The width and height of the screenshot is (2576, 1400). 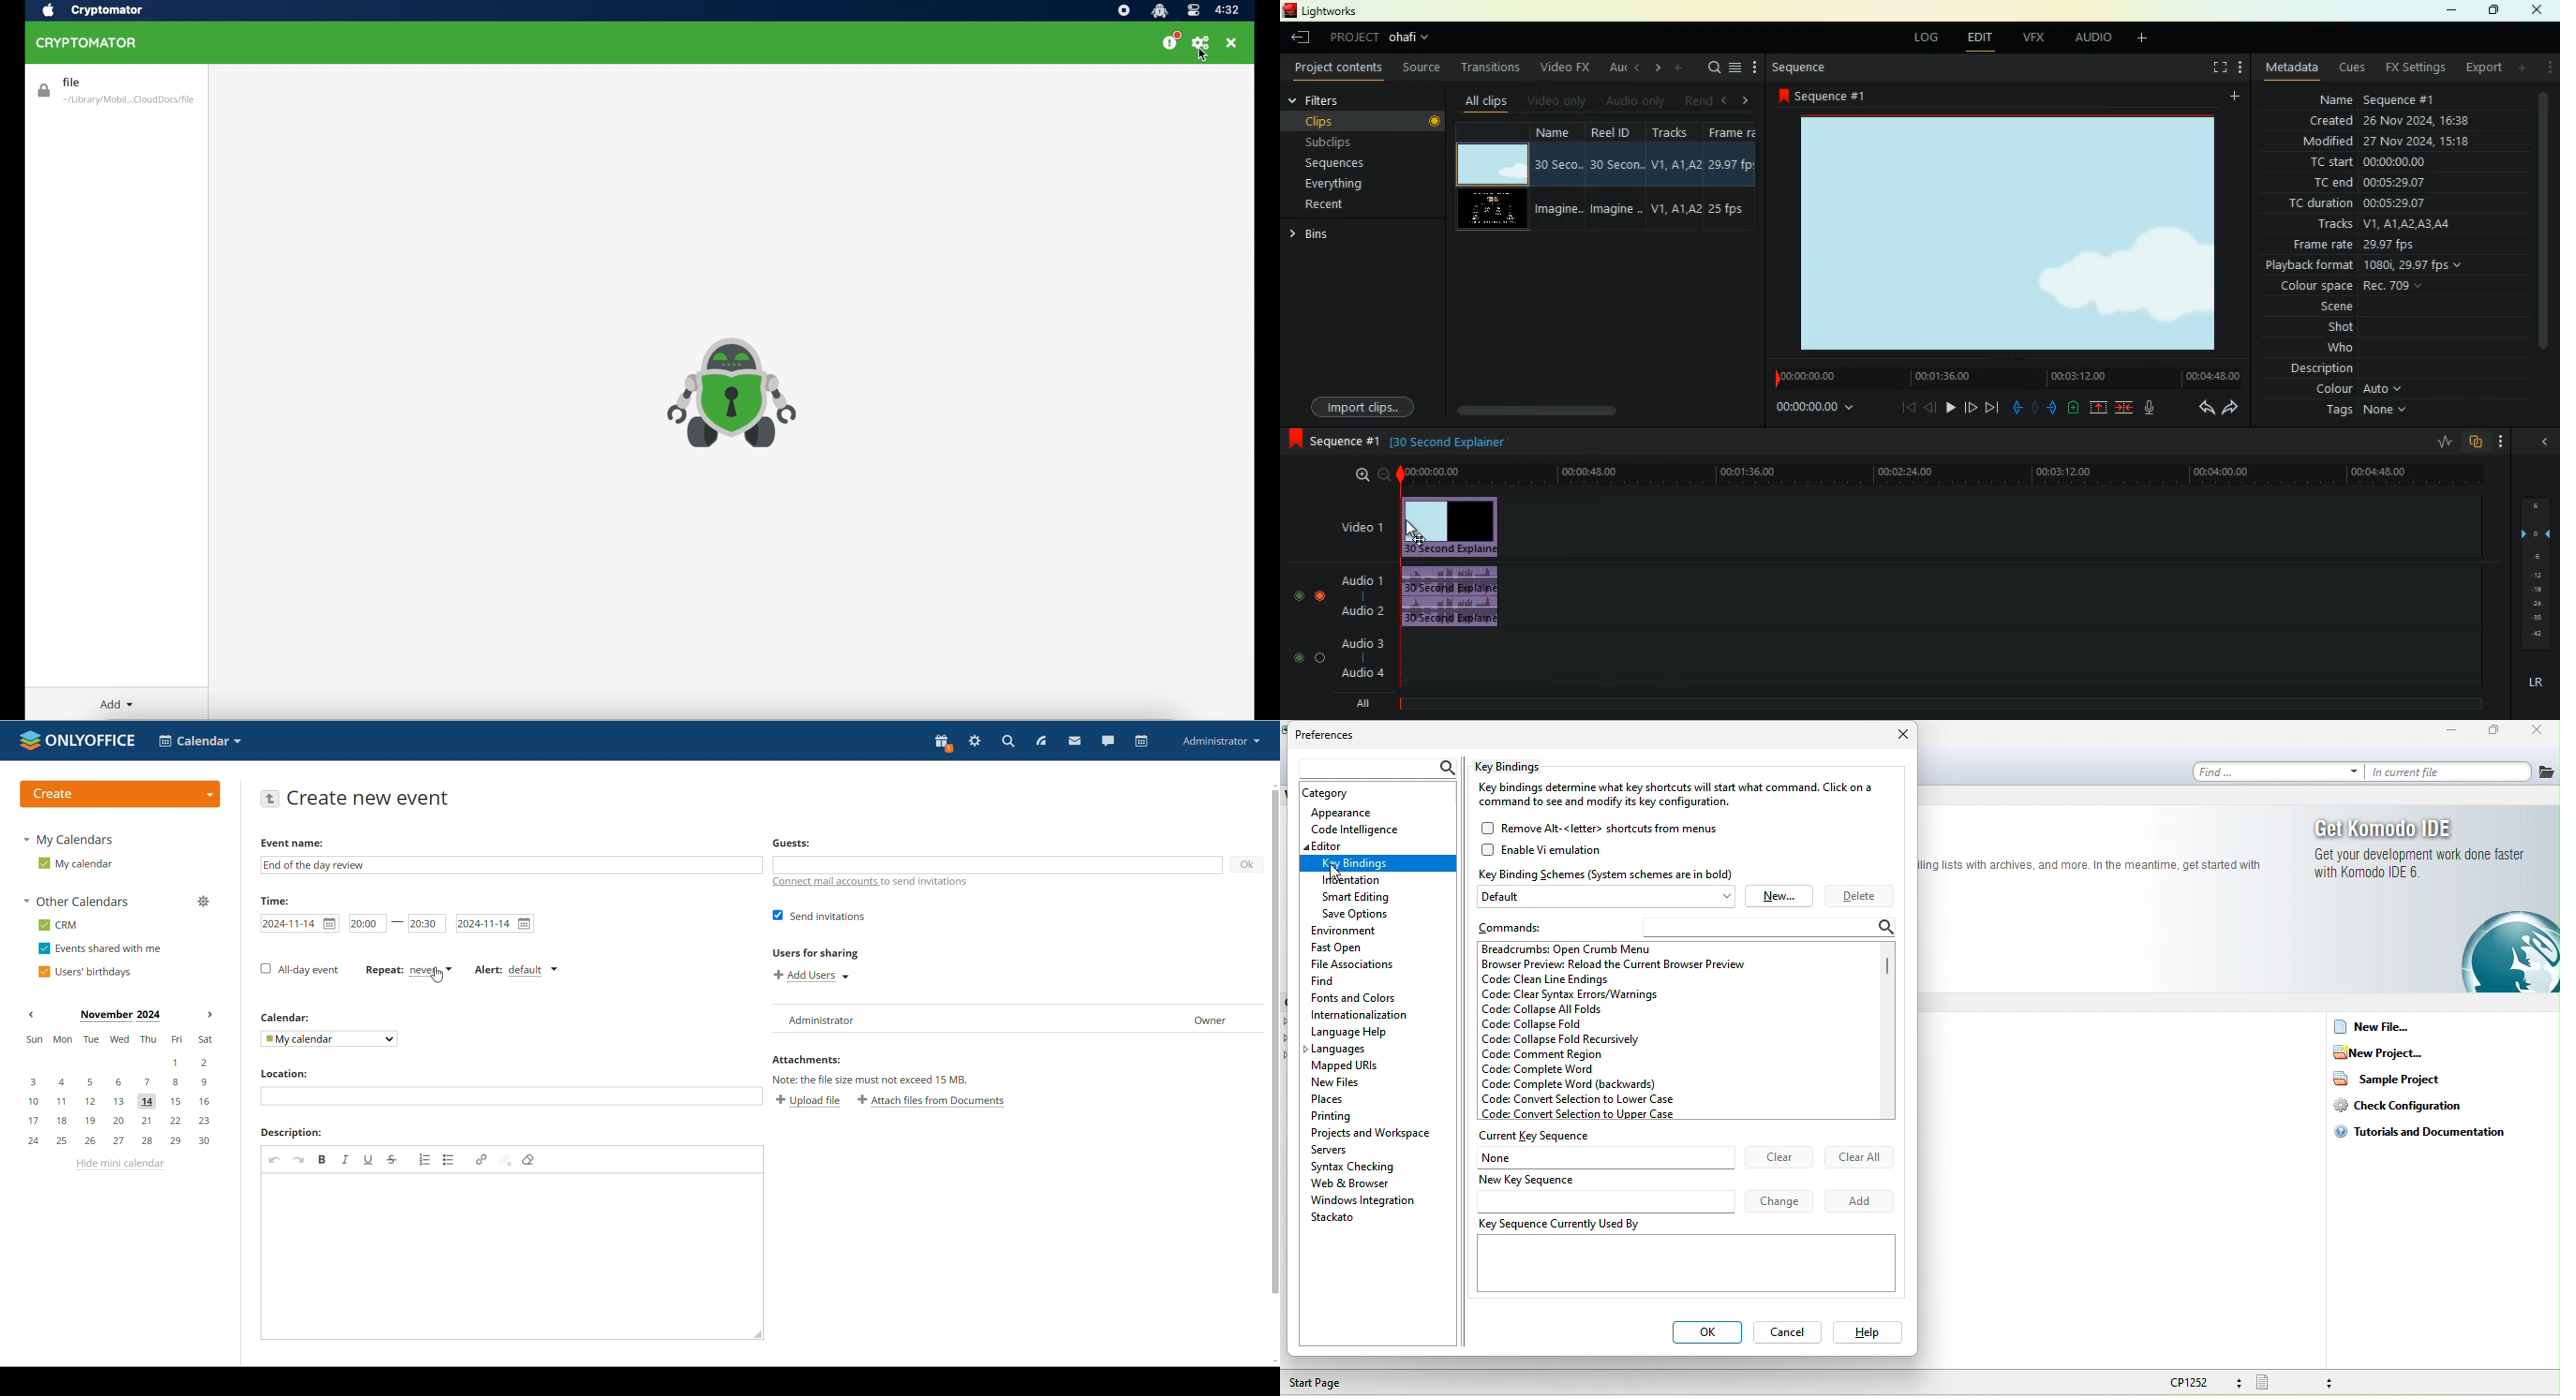 What do you see at coordinates (283, 1073) in the screenshot?
I see `location` at bounding box center [283, 1073].